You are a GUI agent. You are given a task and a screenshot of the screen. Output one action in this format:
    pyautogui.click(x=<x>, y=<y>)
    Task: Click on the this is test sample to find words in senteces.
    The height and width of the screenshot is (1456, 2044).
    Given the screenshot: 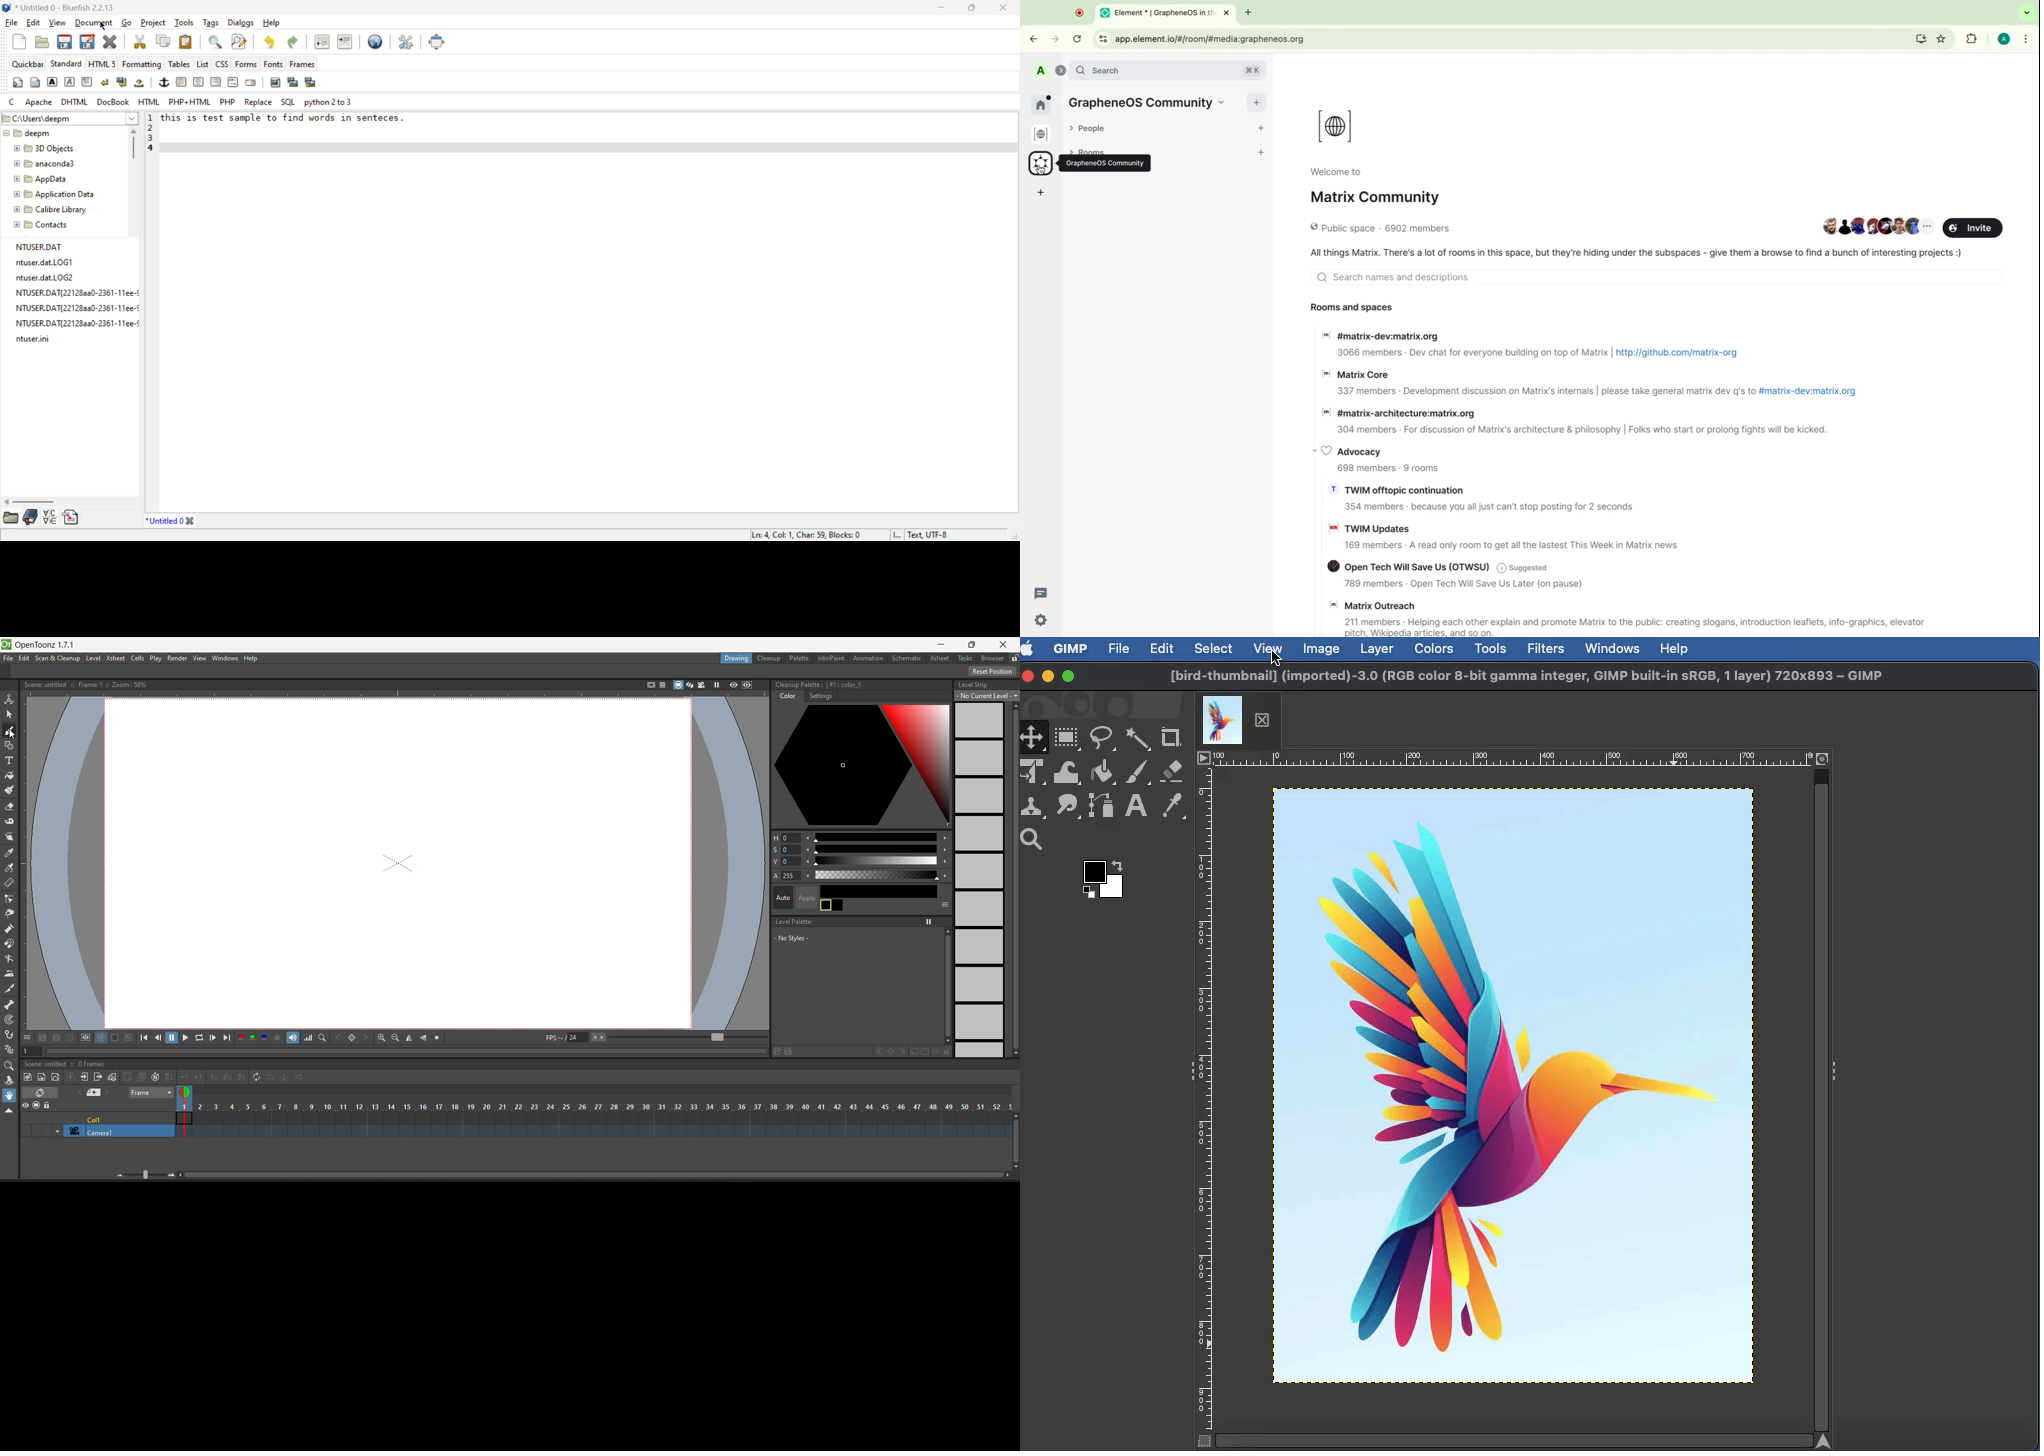 What is the action you would take?
    pyautogui.click(x=282, y=118)
    